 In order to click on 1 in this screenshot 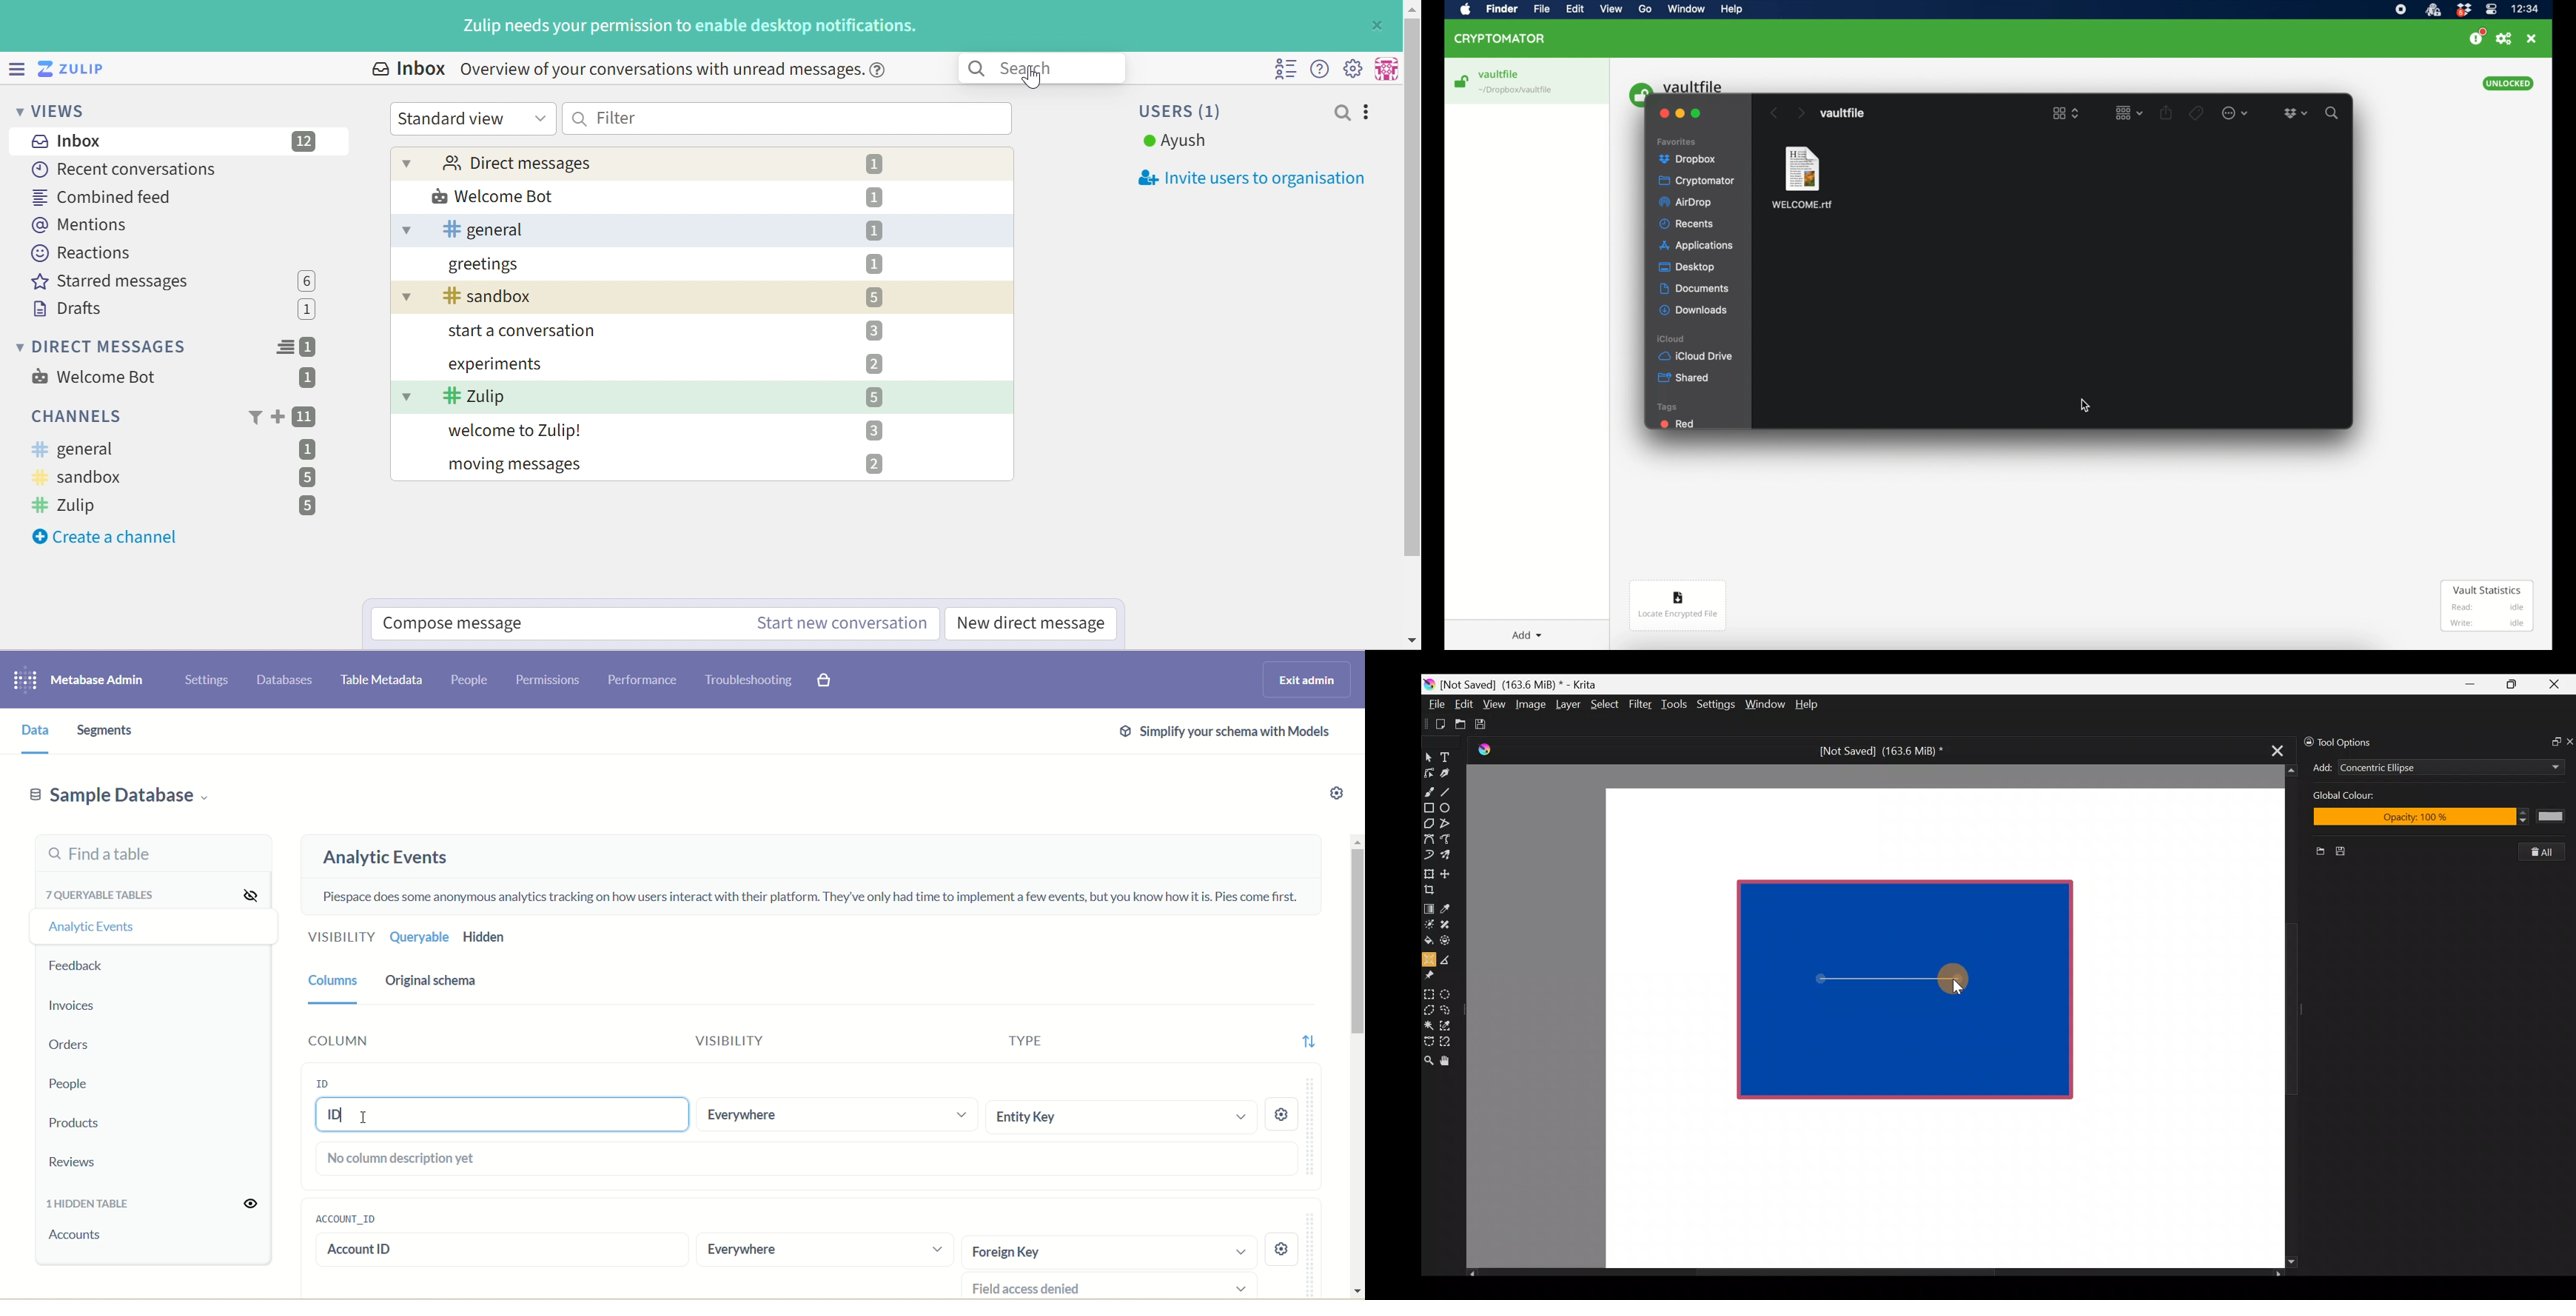, I will do `click(873, 264)`.